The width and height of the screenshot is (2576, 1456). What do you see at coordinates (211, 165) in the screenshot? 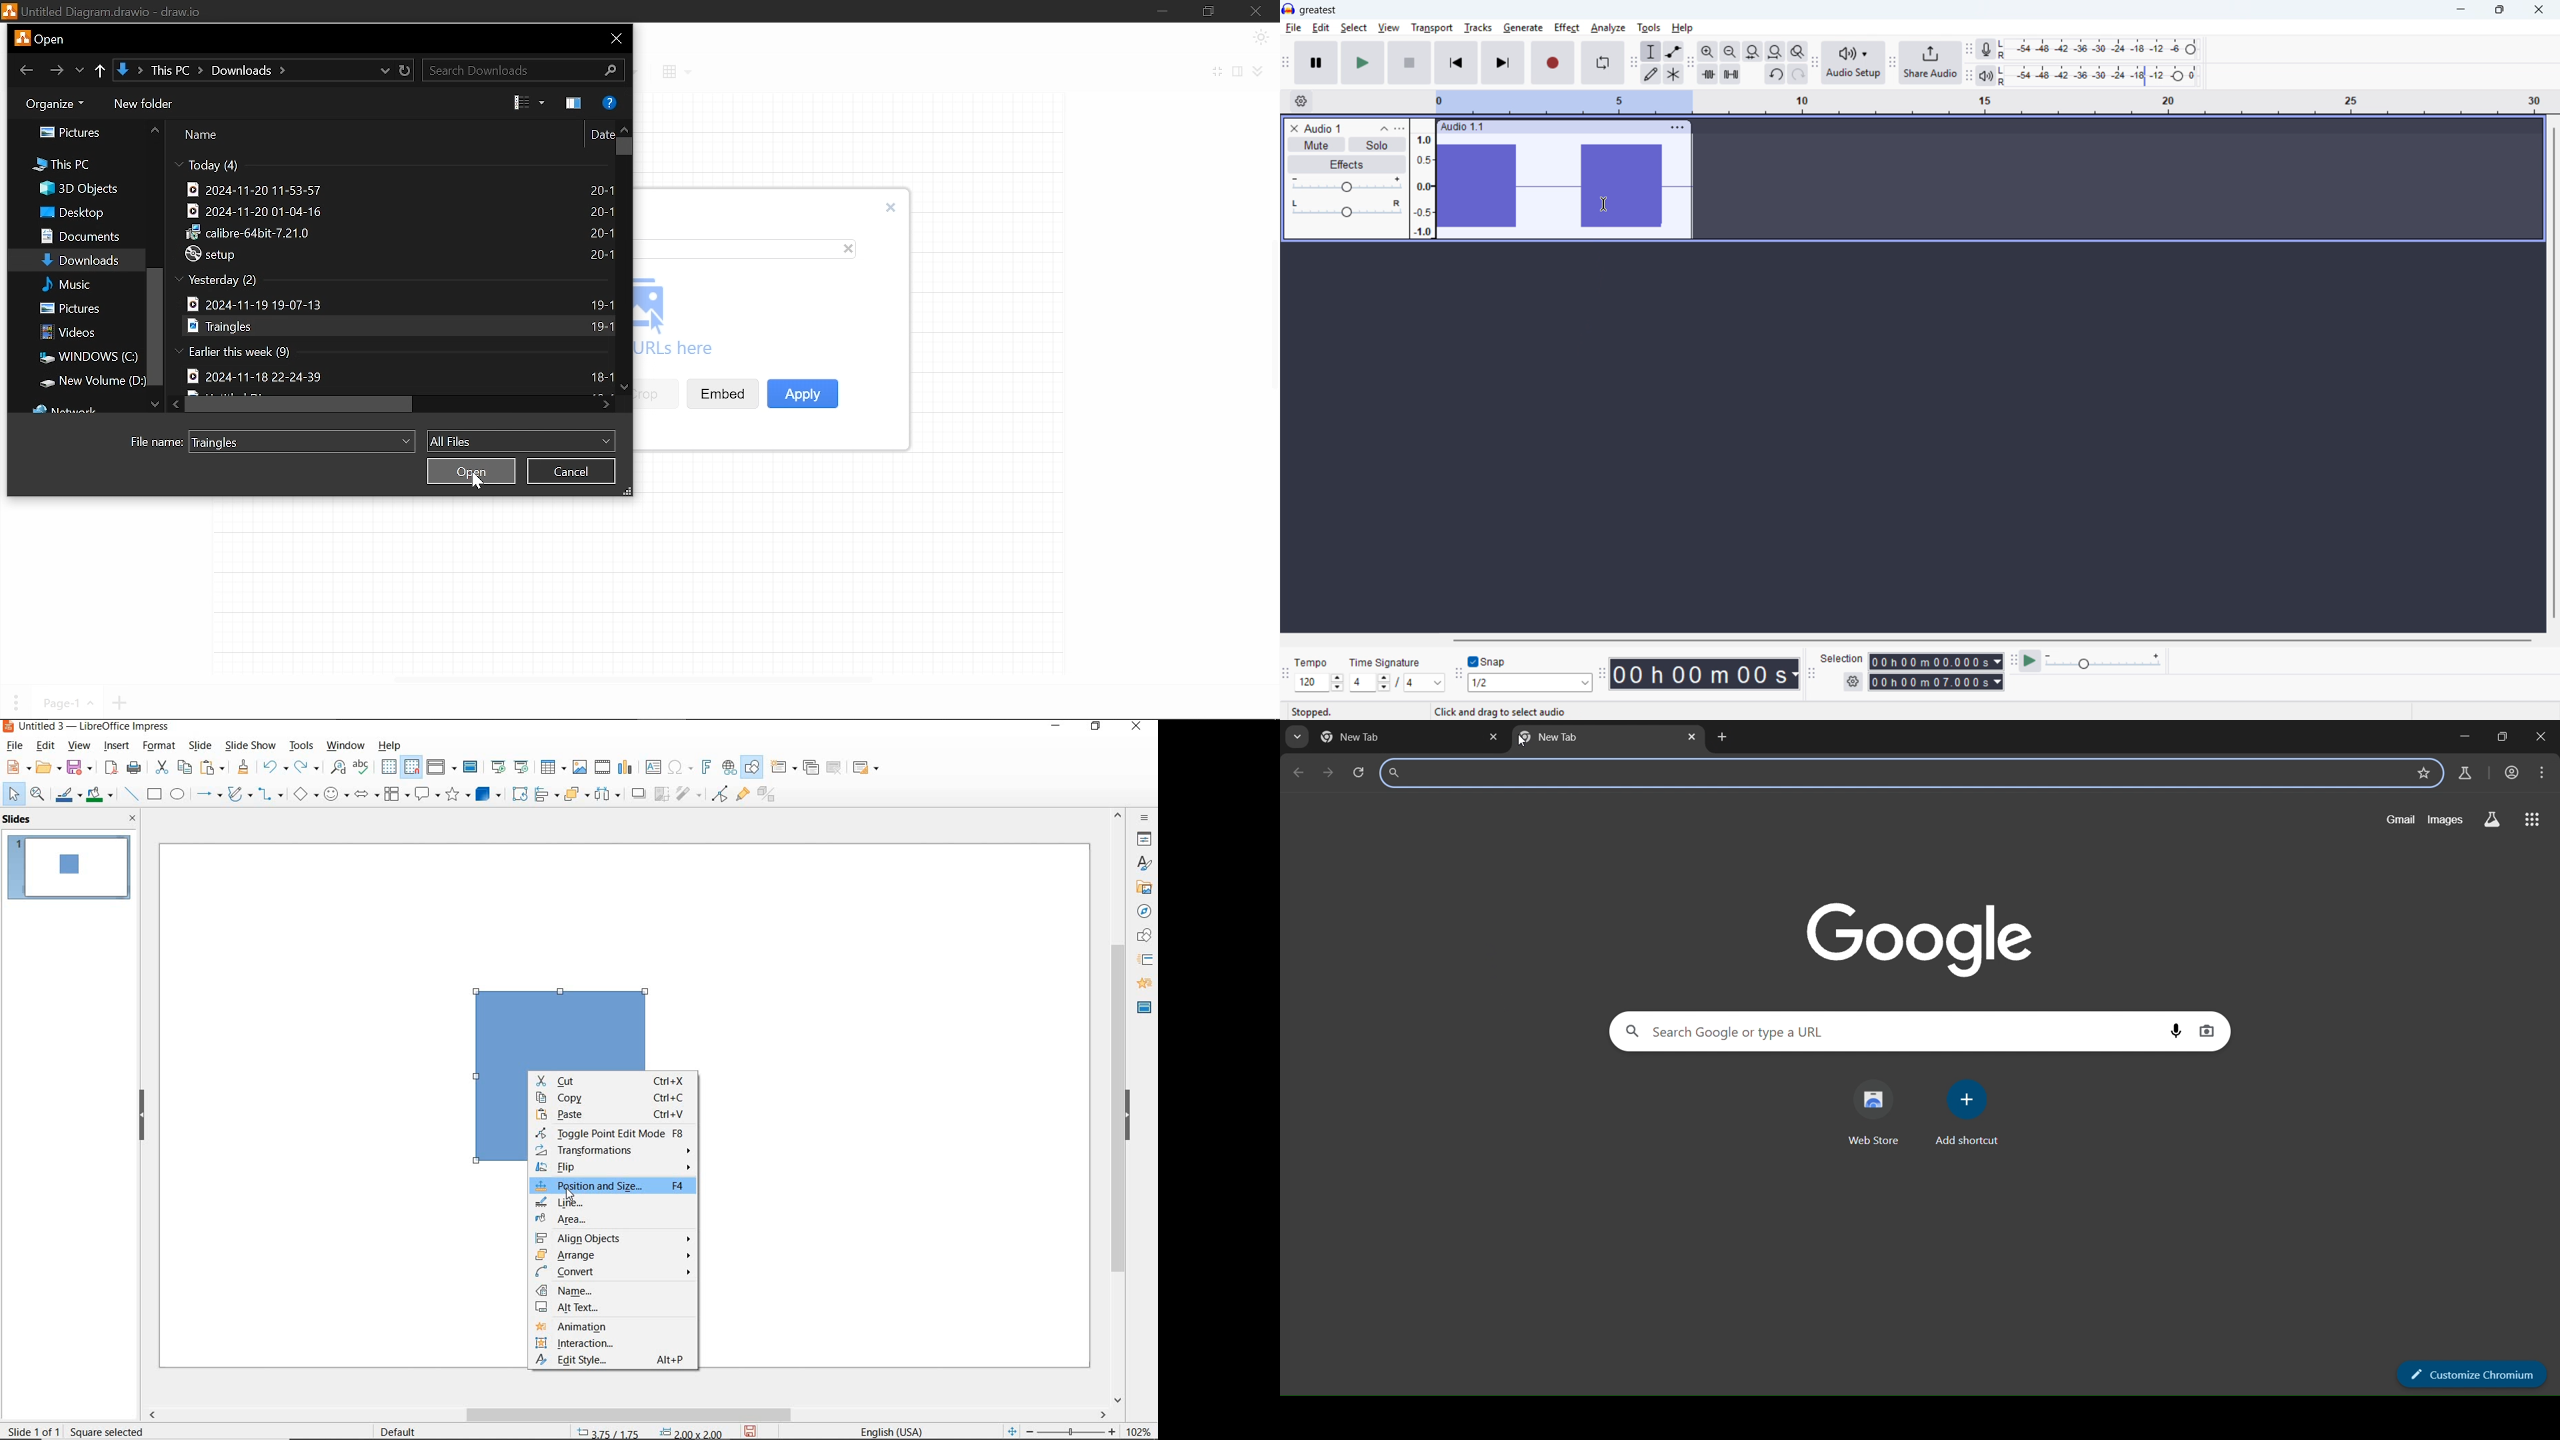
I see `Today (4)` at bounding box center [211, 165].